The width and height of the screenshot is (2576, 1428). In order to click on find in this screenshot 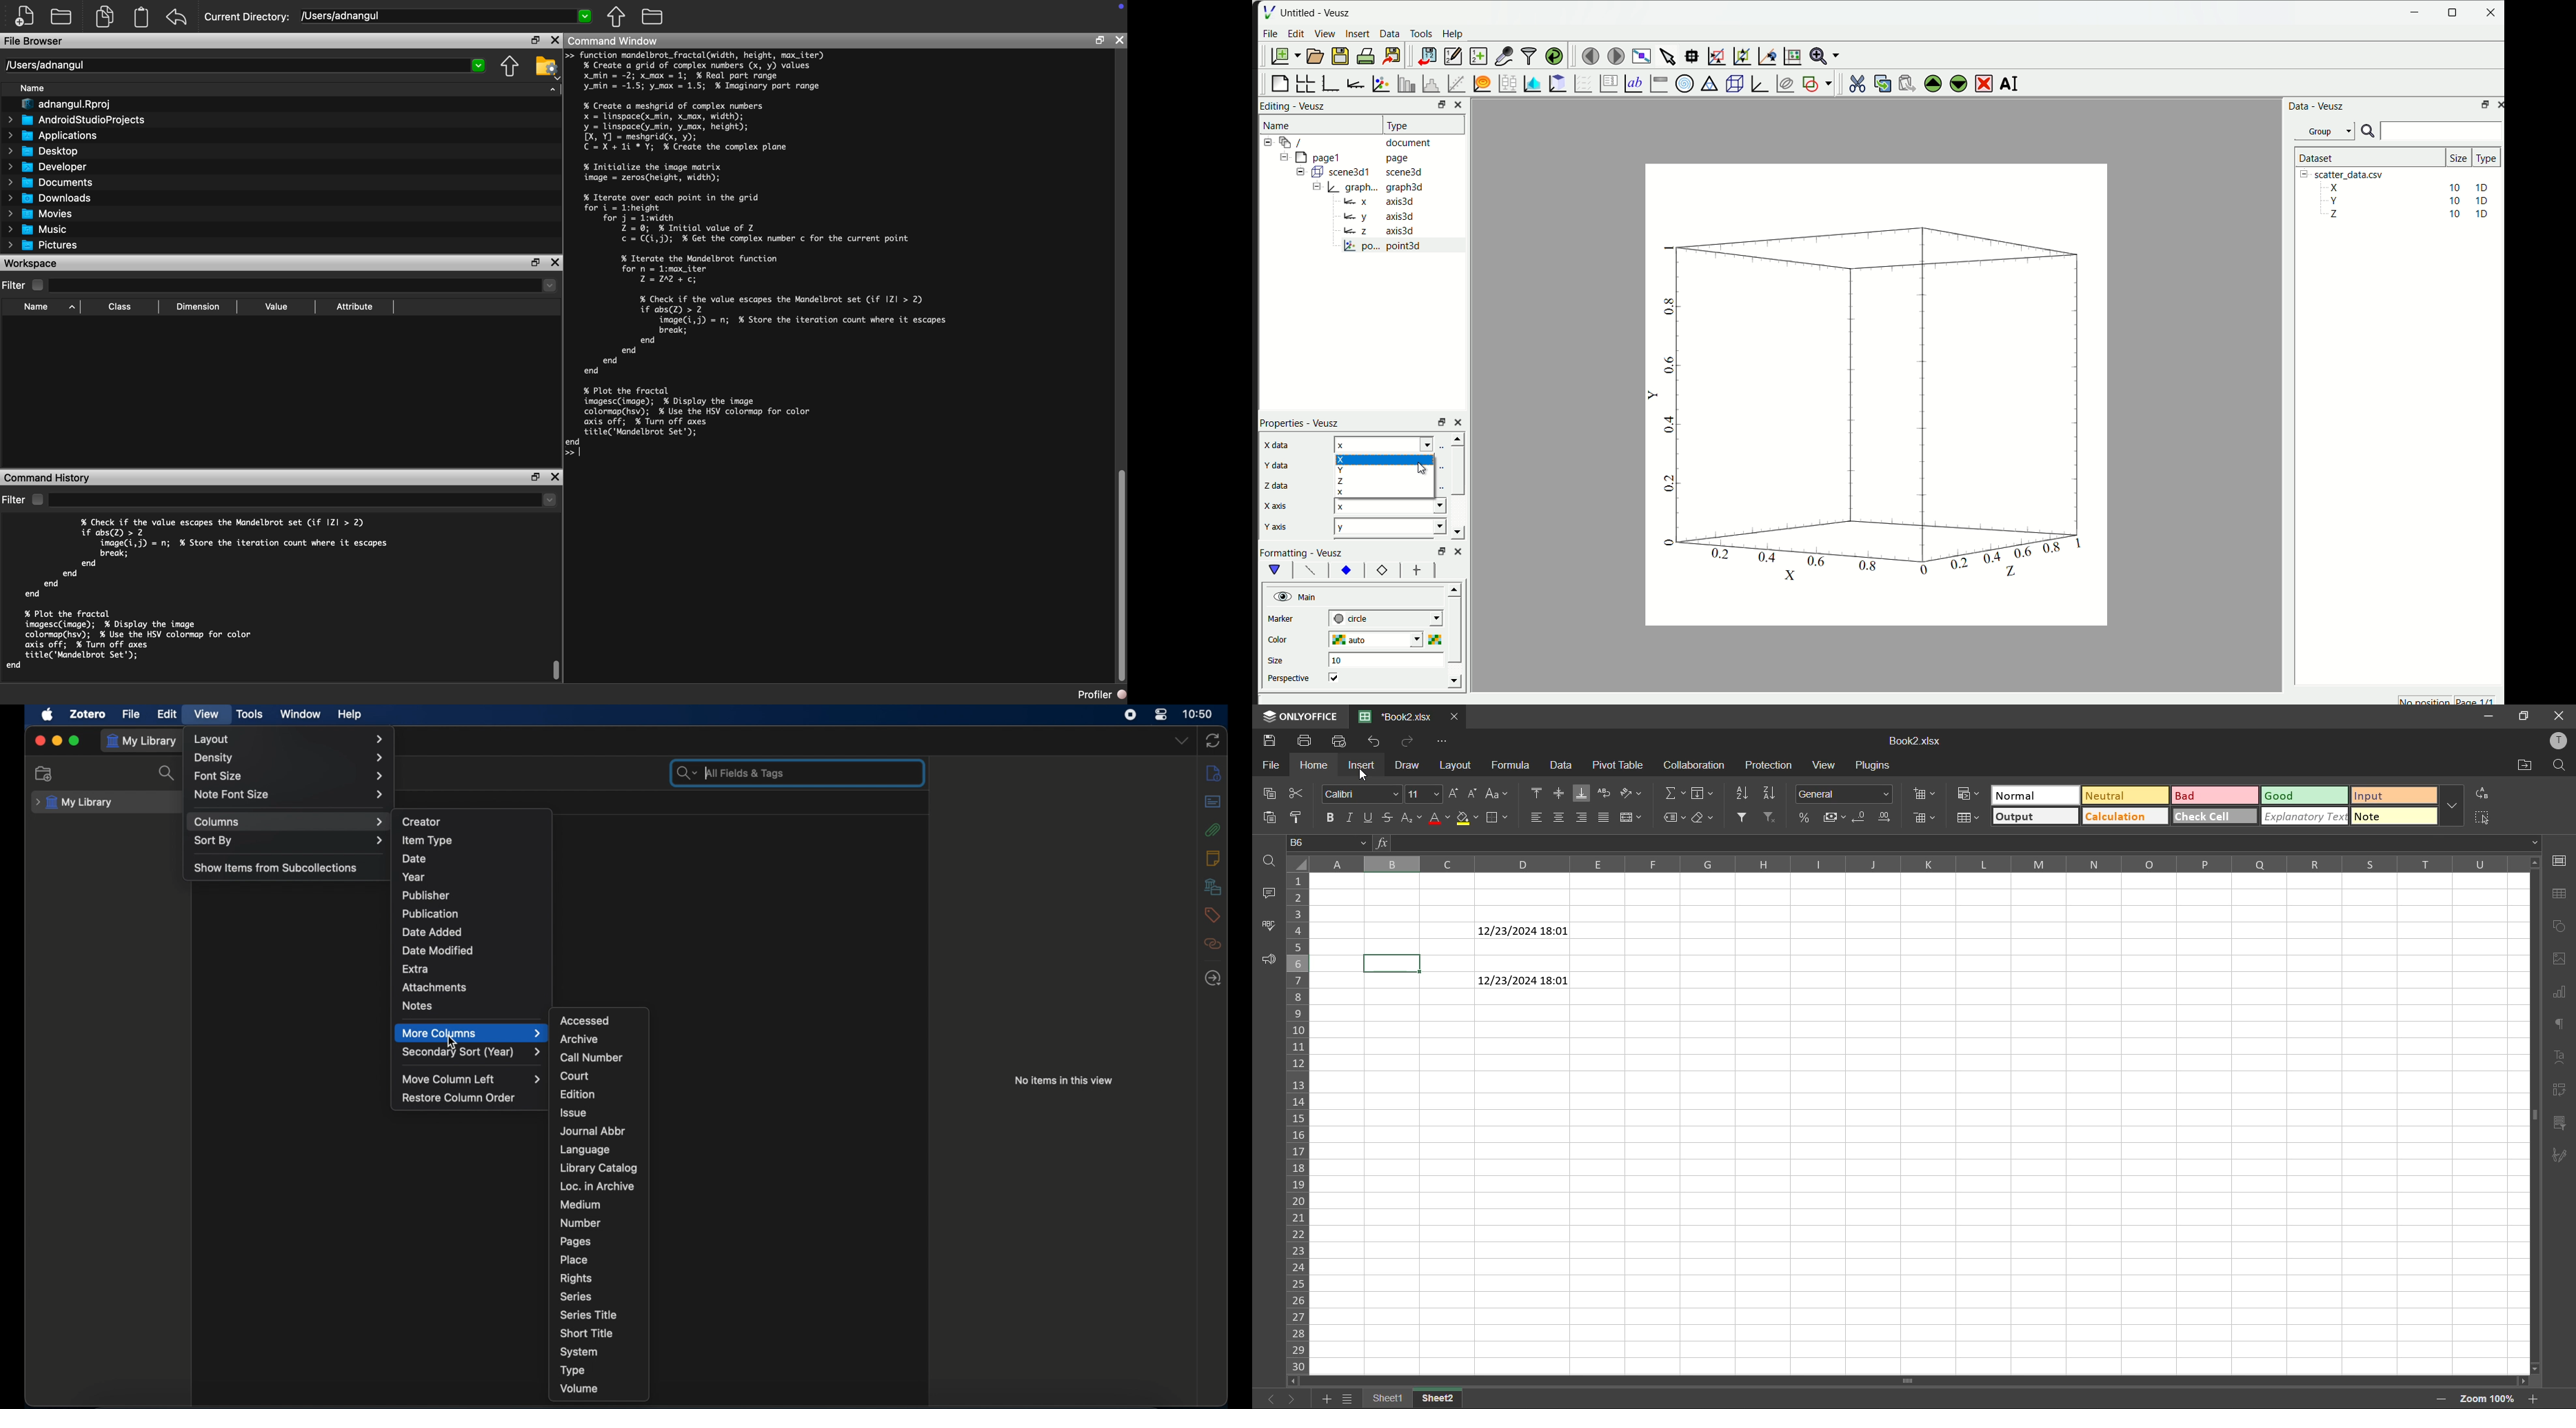, I will do `click(2559, 765)`.